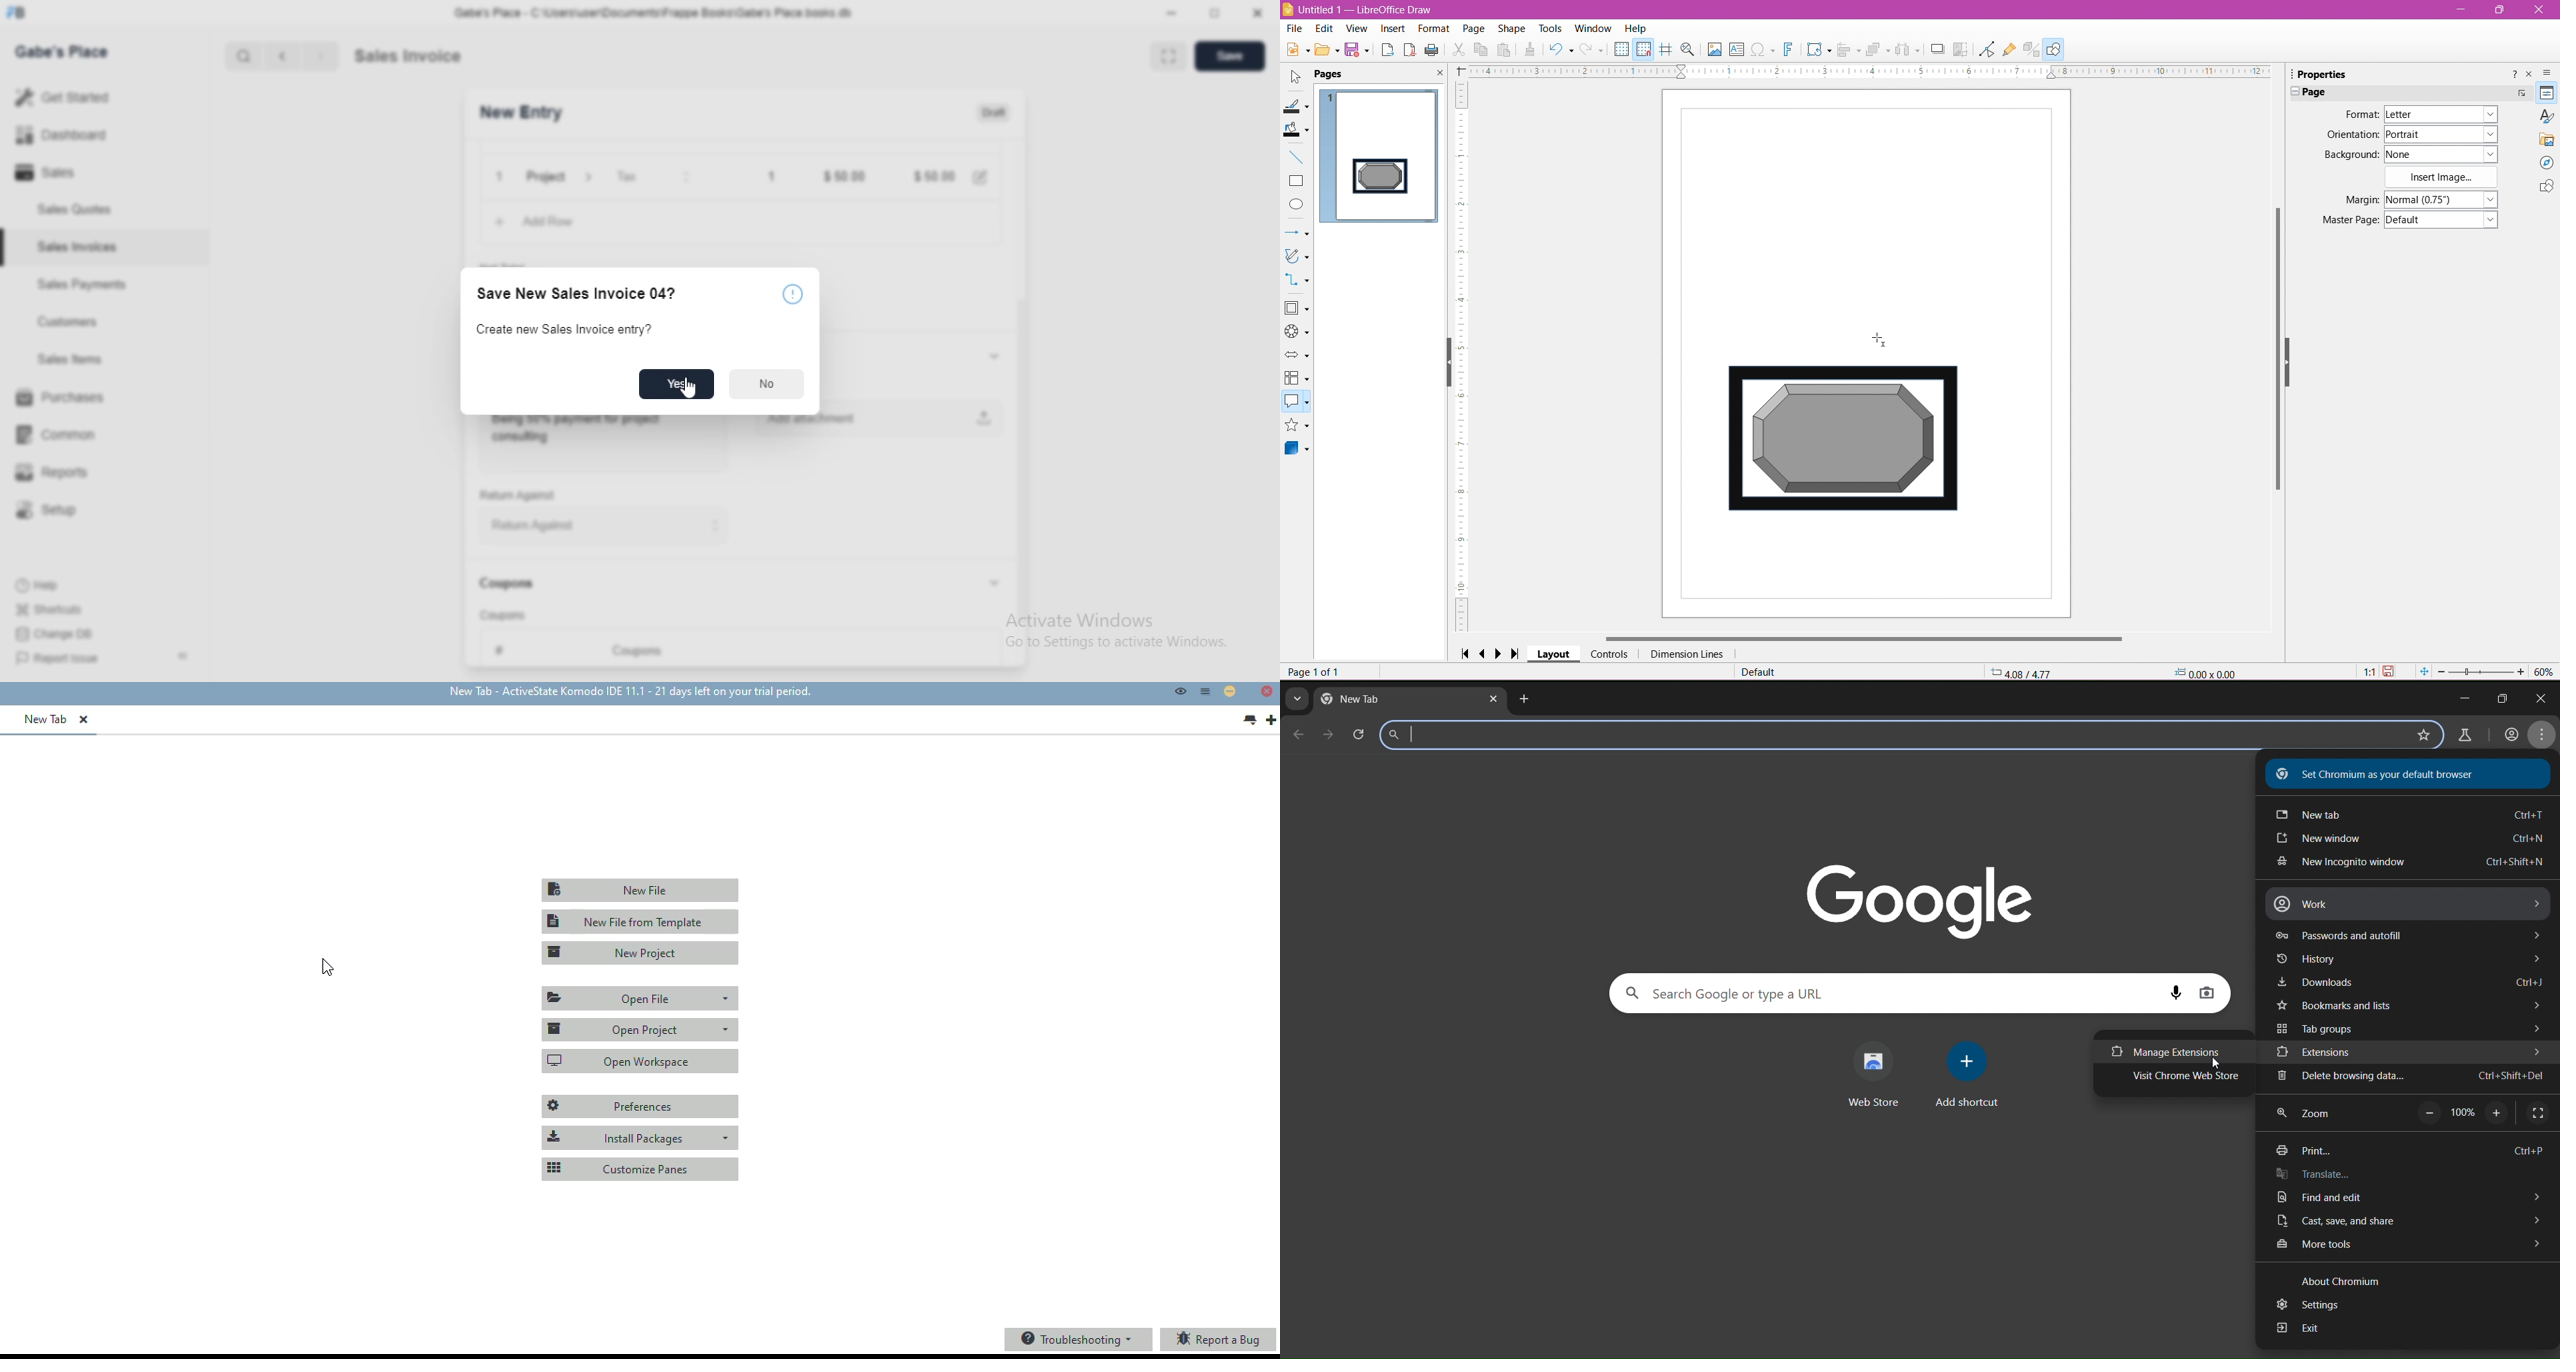 This screenshot has height=1372, width=2576. What do you see at coordinates (1297, 427) in the screenshot?
I see `Stars and Banners` at bounding box center [1297, 427].